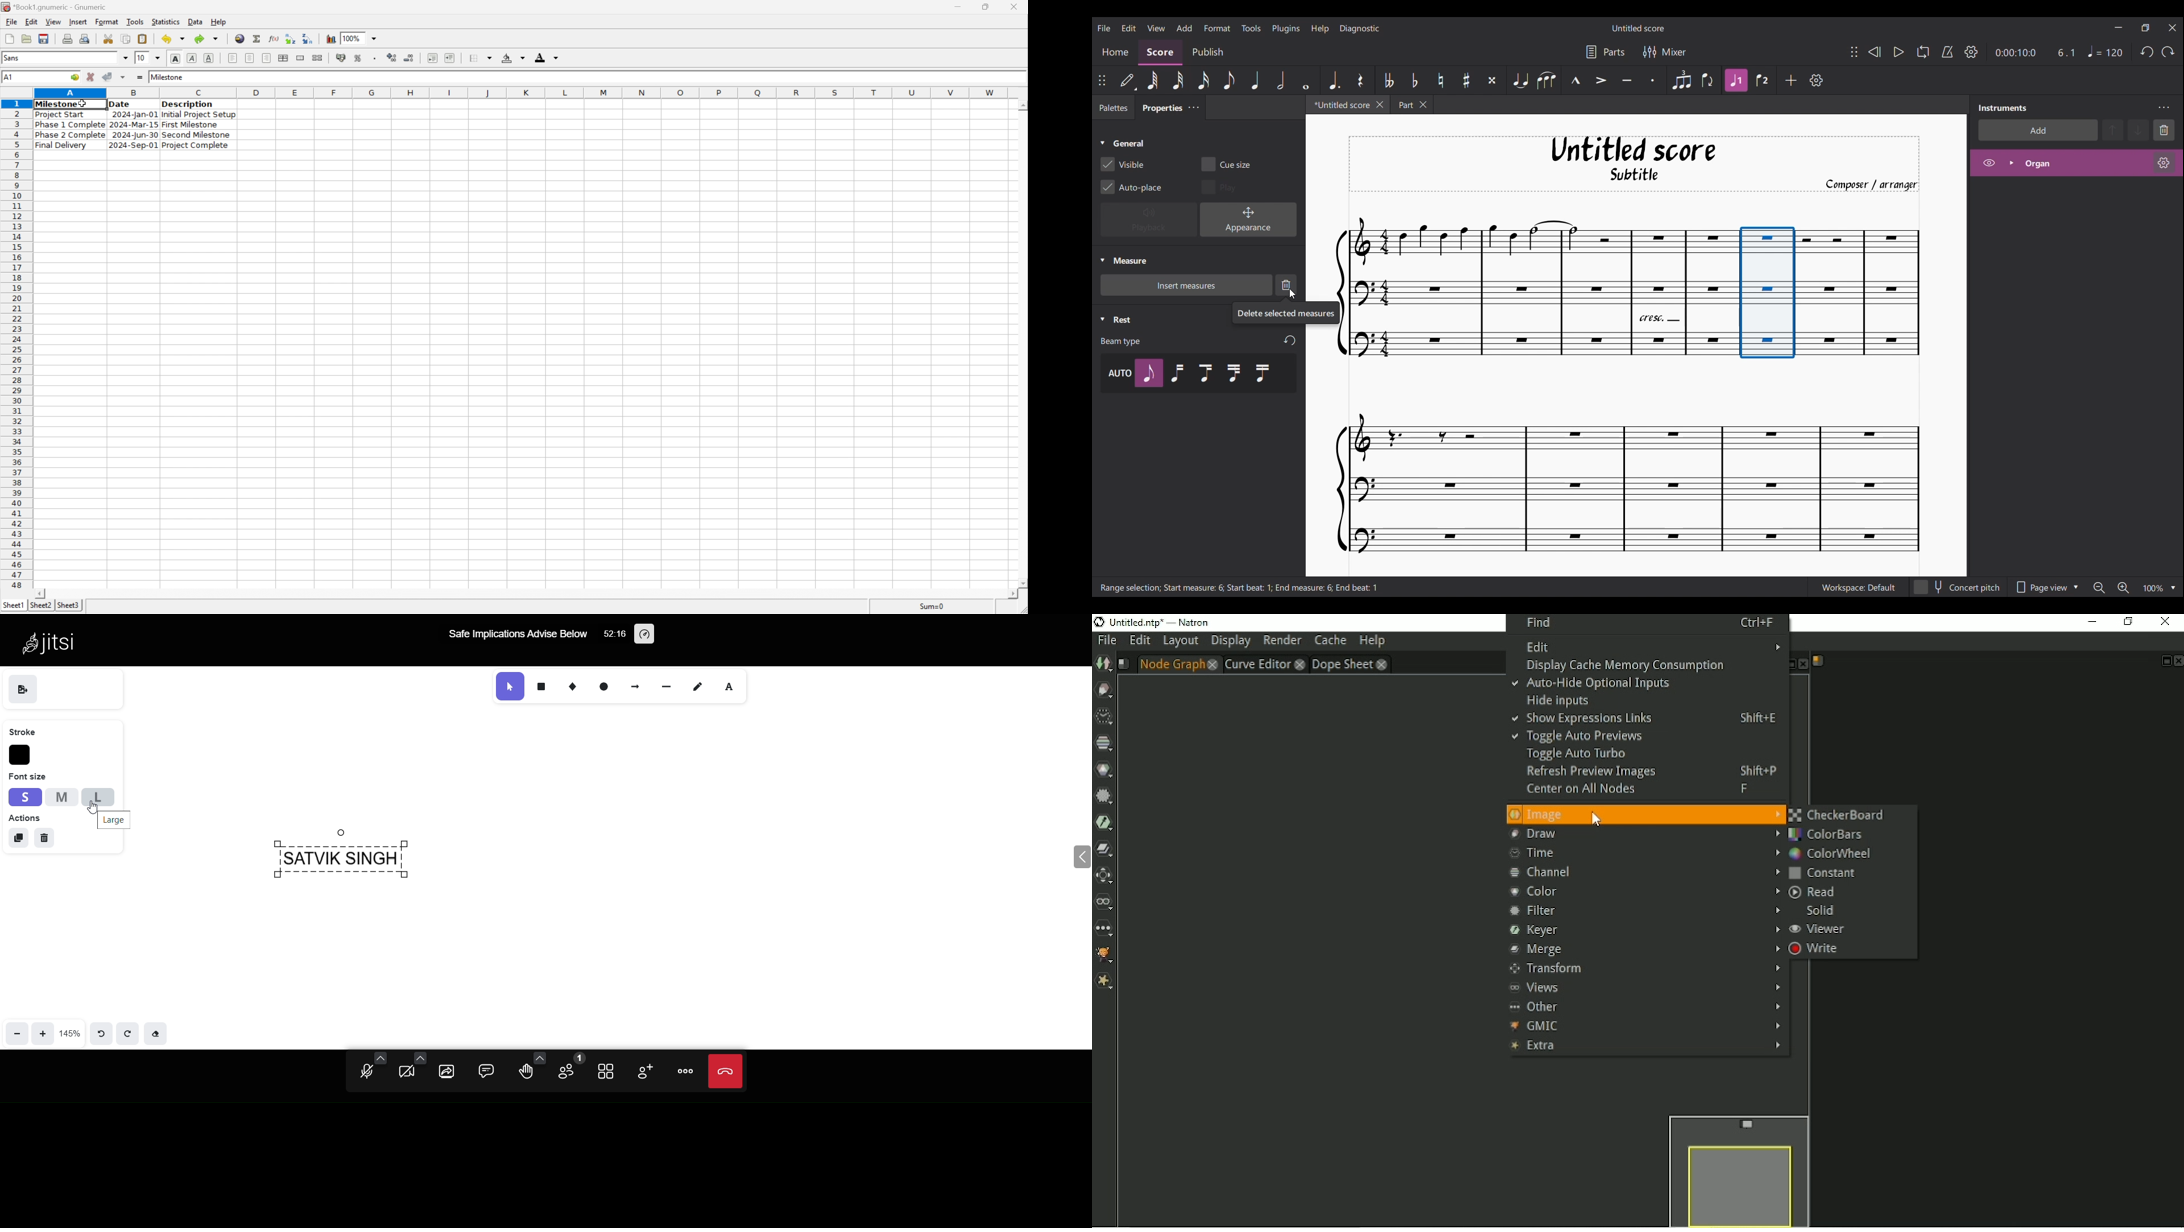 The image size is (2184, 1232). I want to click on Toggle flat, so click(1414, 80).